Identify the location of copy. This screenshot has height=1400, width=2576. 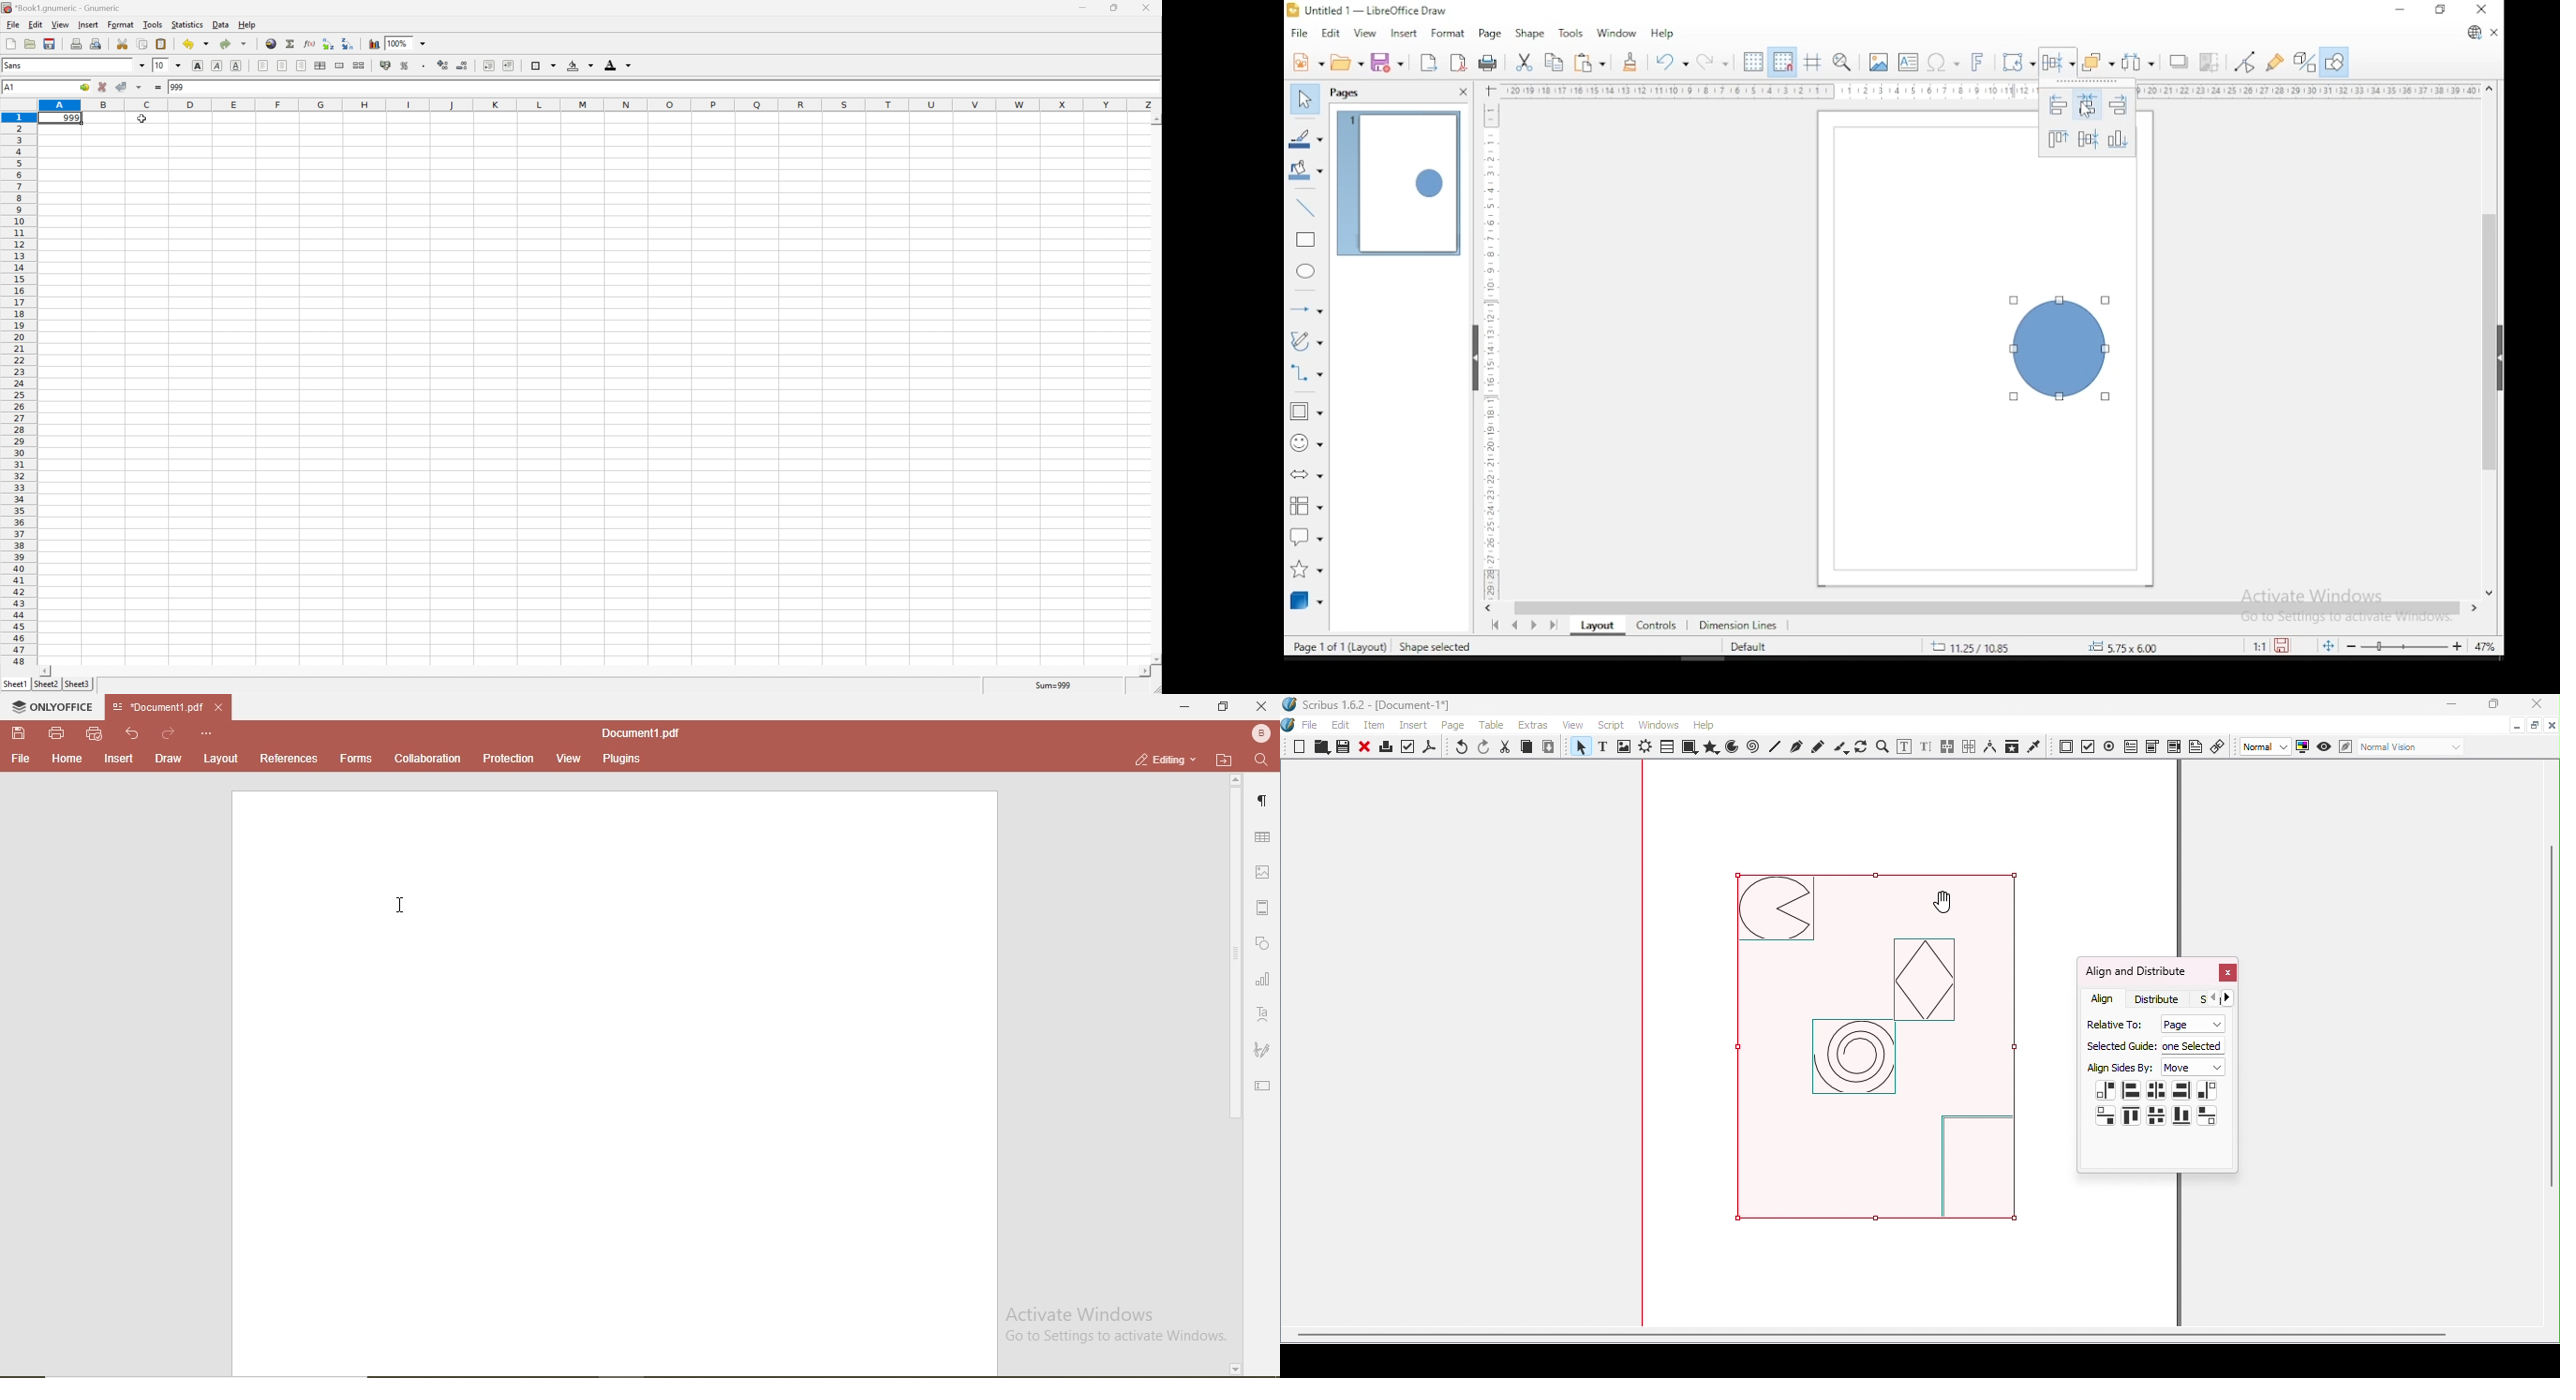
(1555, 63).